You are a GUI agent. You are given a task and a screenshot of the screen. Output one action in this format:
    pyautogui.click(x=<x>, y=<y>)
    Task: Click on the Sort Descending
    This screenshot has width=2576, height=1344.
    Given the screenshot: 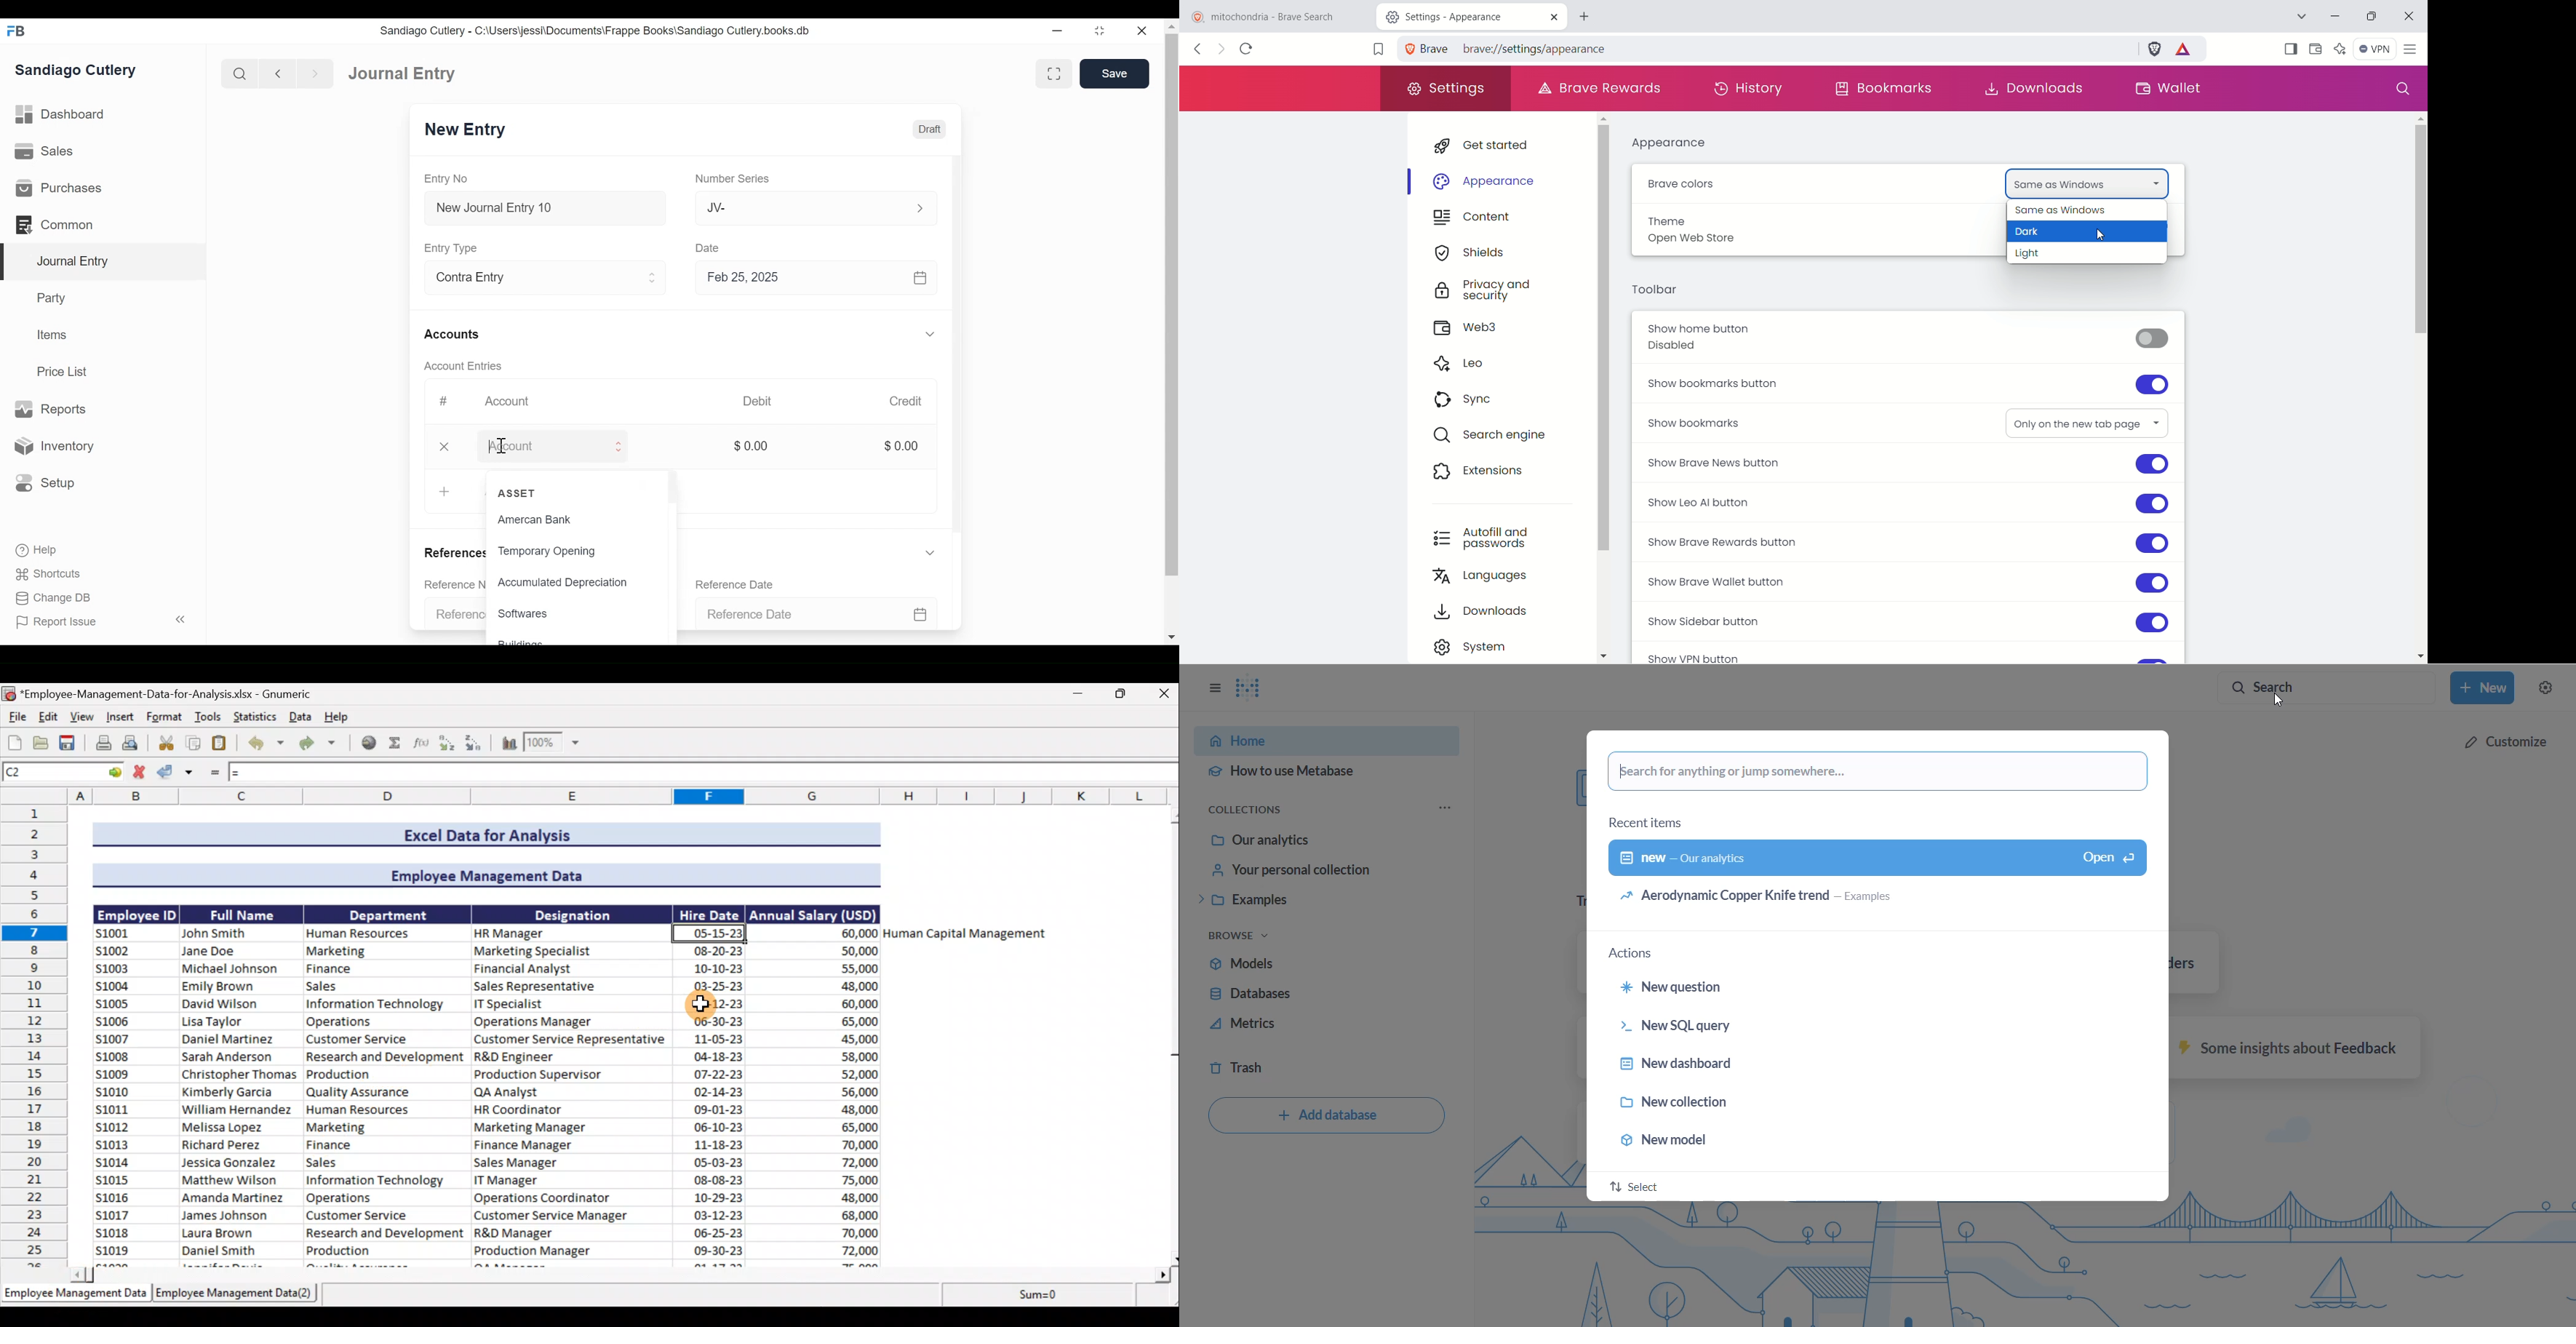 What is the action you would take?
    pyautogui.click(x=477, y=744)
    